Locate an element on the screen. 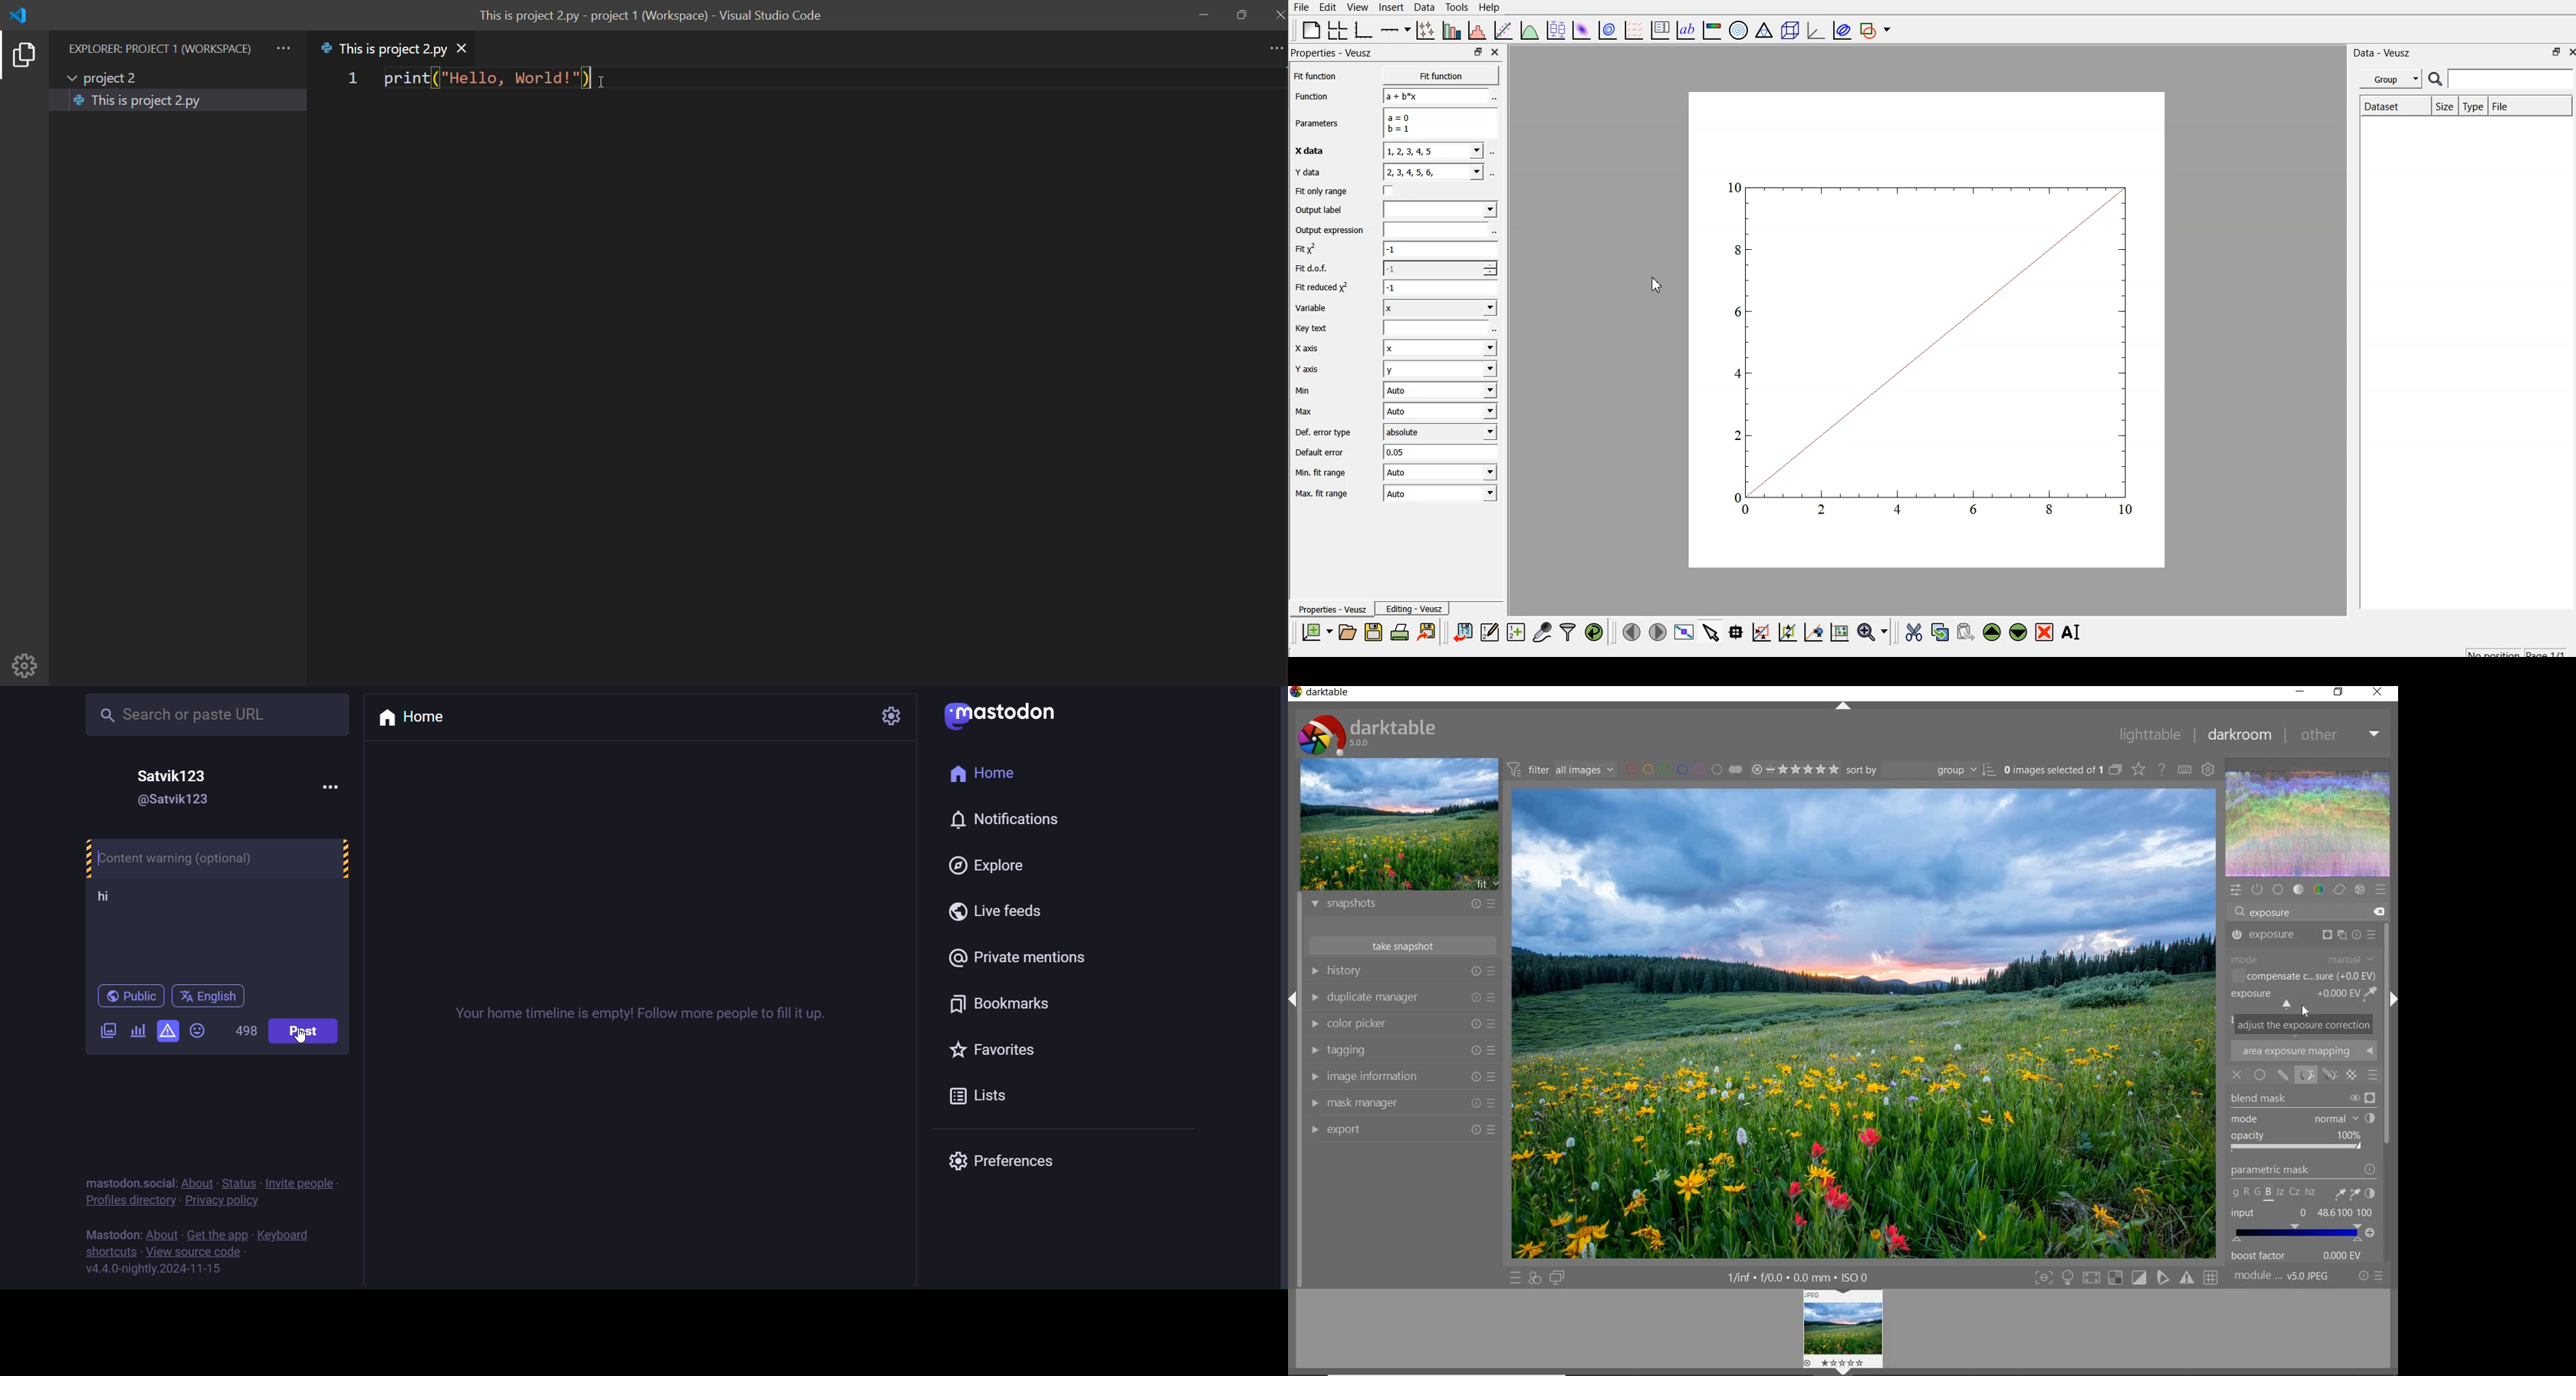 Image resolution: width=2576 pixels, height=1400 pixels. open a new document is located at coordinates (1347, 635).